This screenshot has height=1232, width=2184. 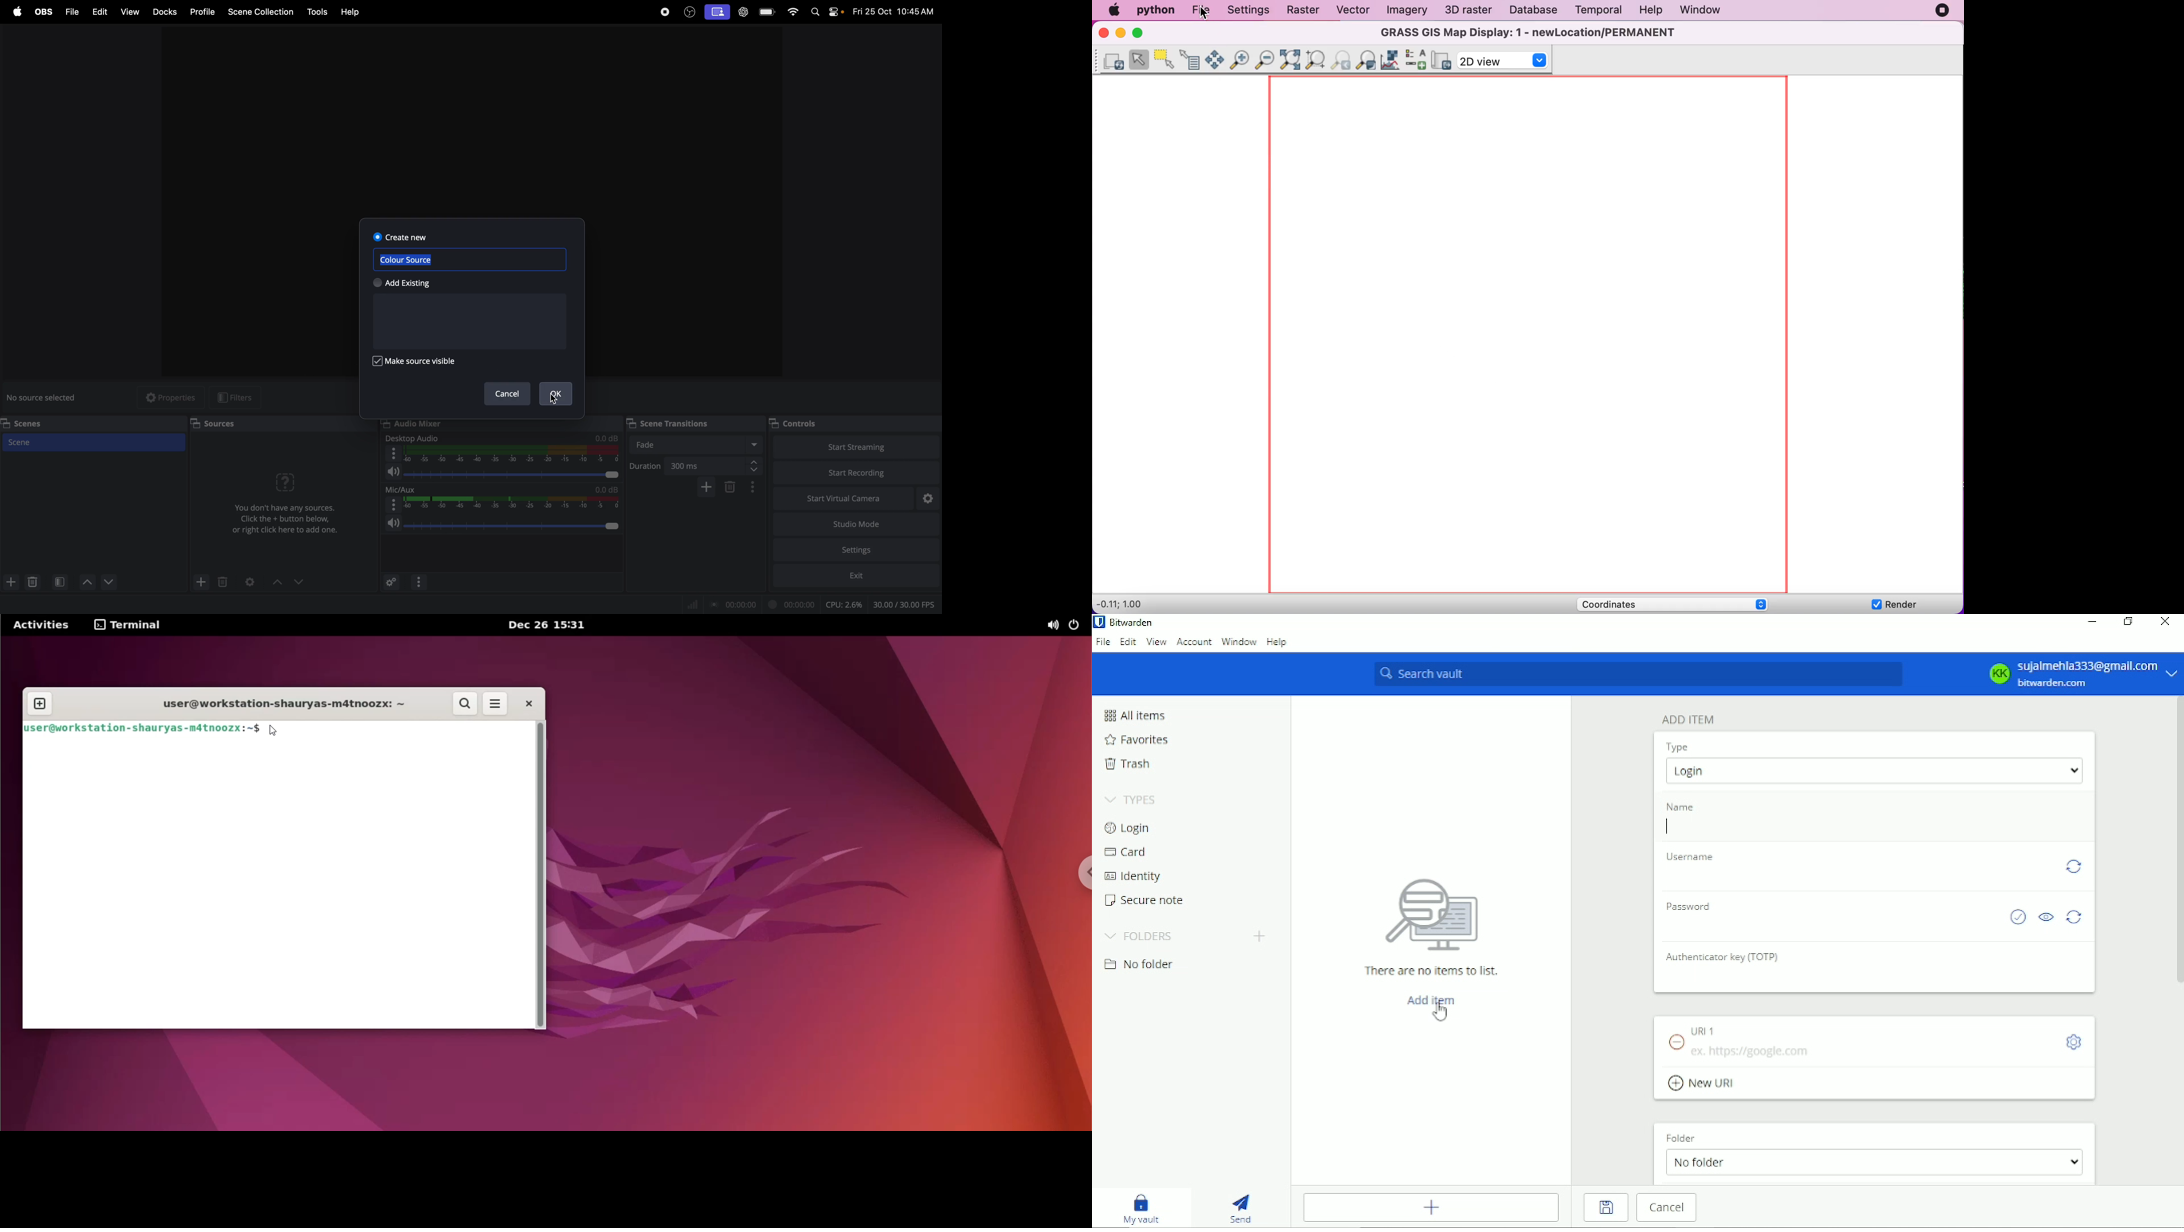 What do you see at coordinates (1136, 739) in the screenshot?
I see `Favorites` at bounding box center [1136, 739].